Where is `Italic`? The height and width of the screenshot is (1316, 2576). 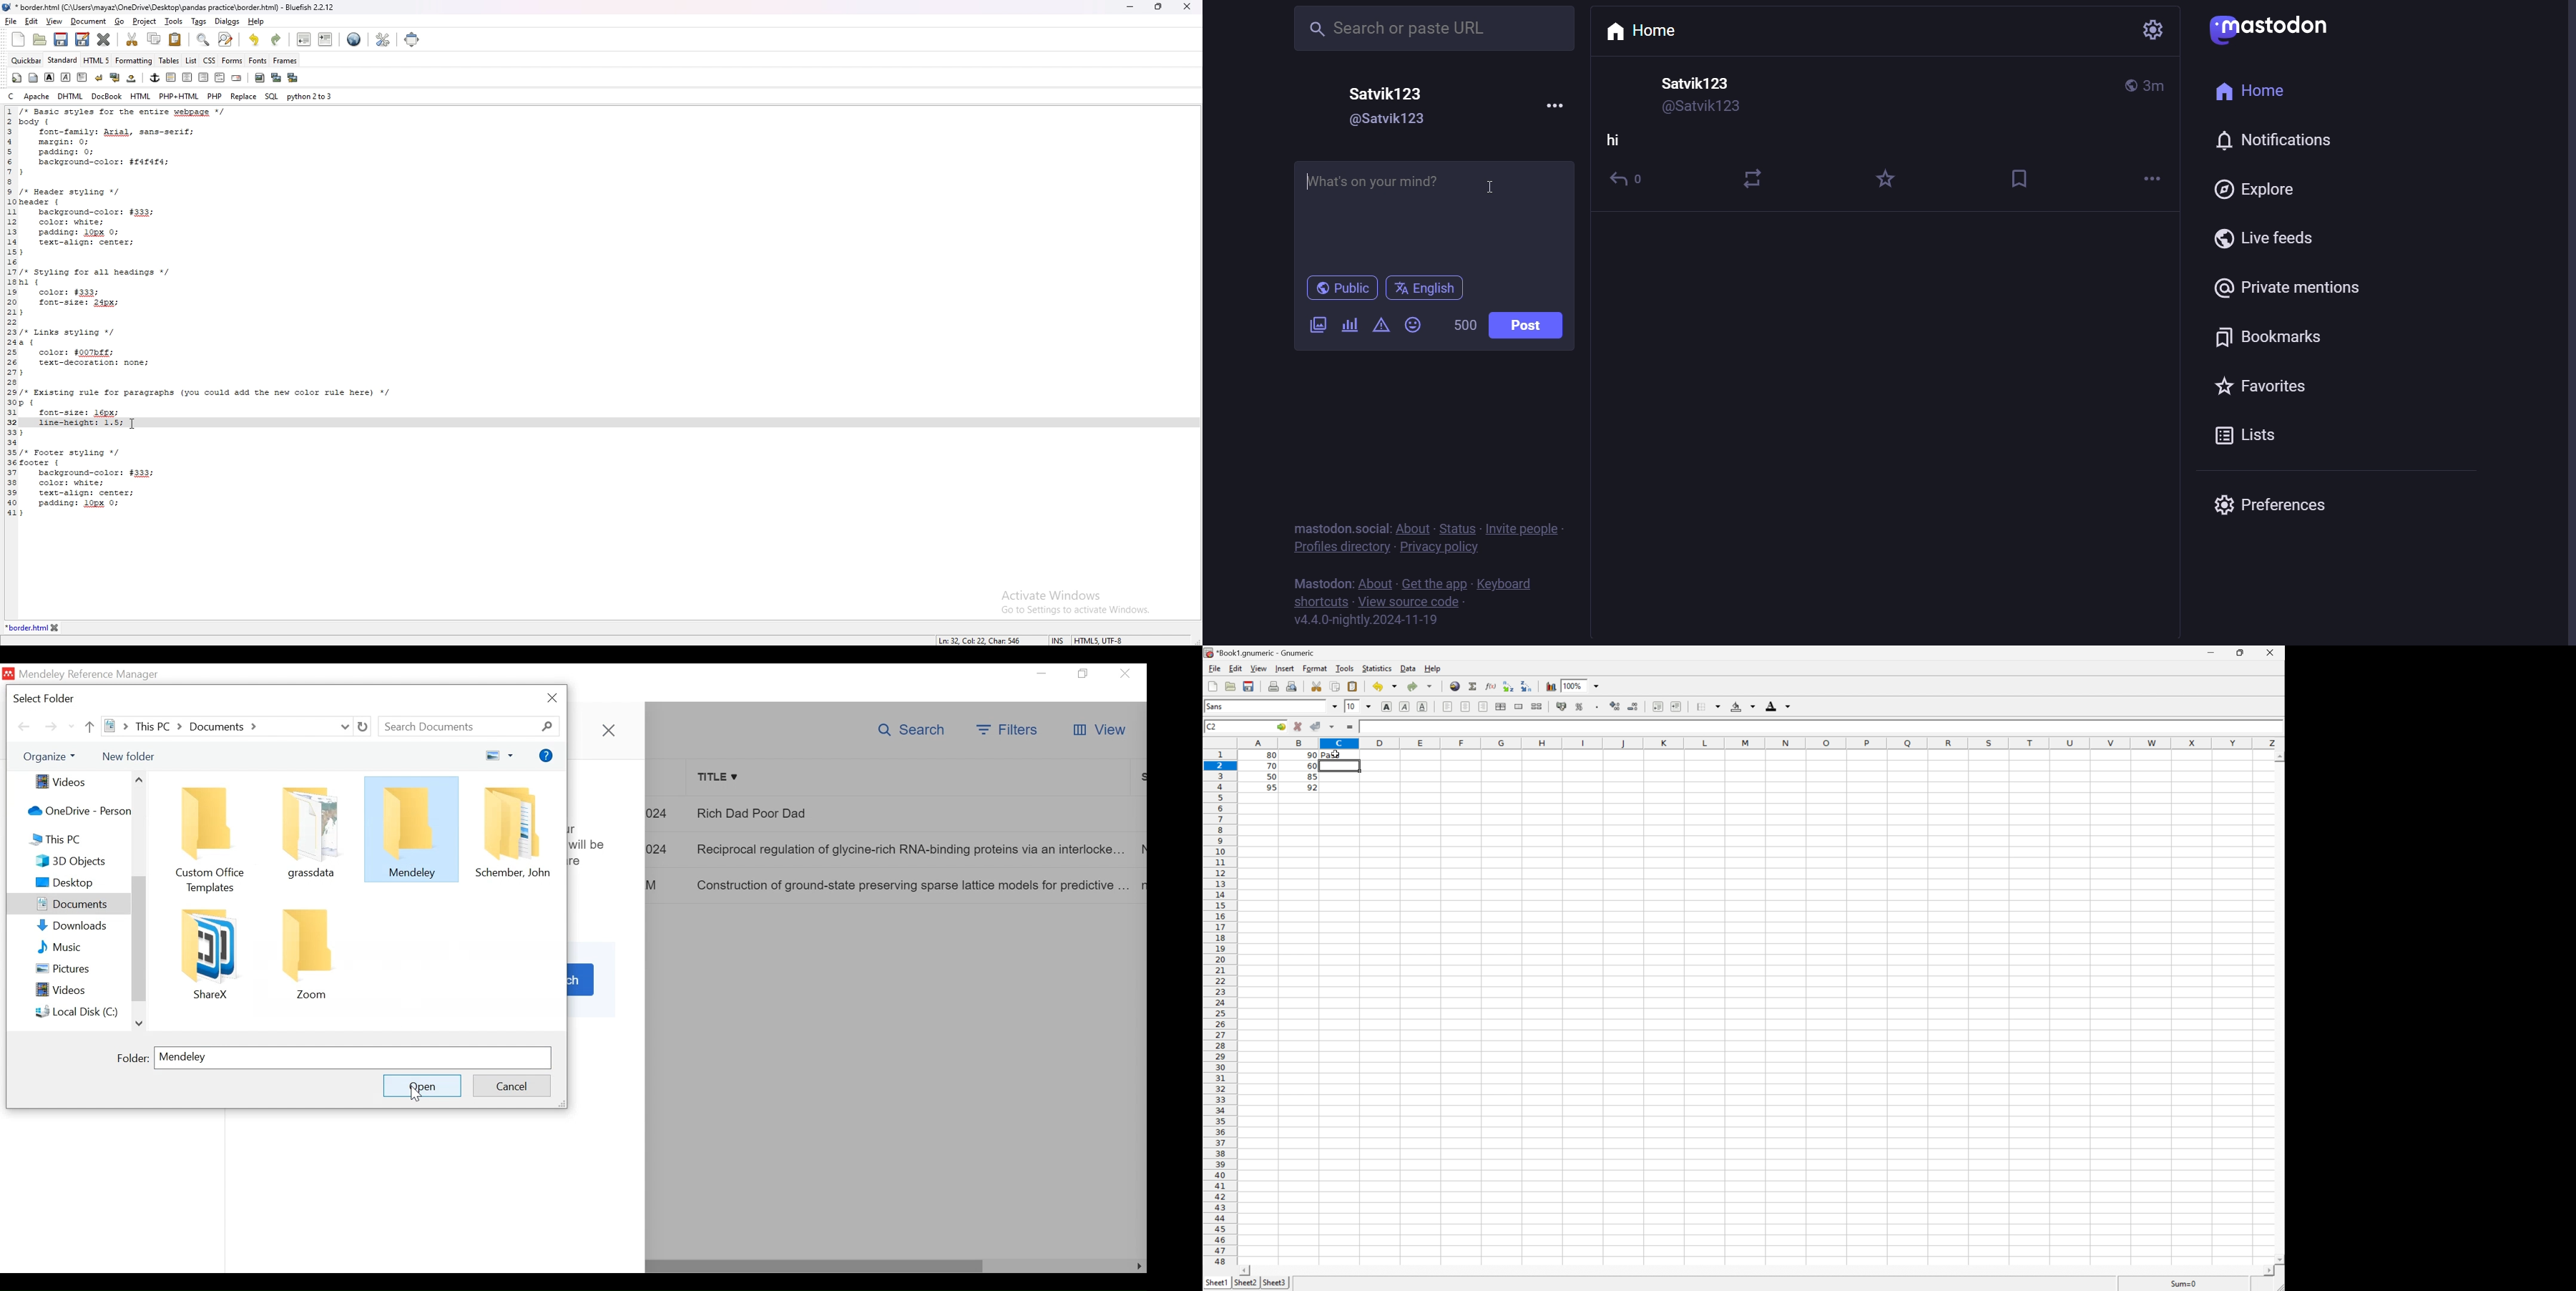 Italic is located at coordinates (1405, 706).